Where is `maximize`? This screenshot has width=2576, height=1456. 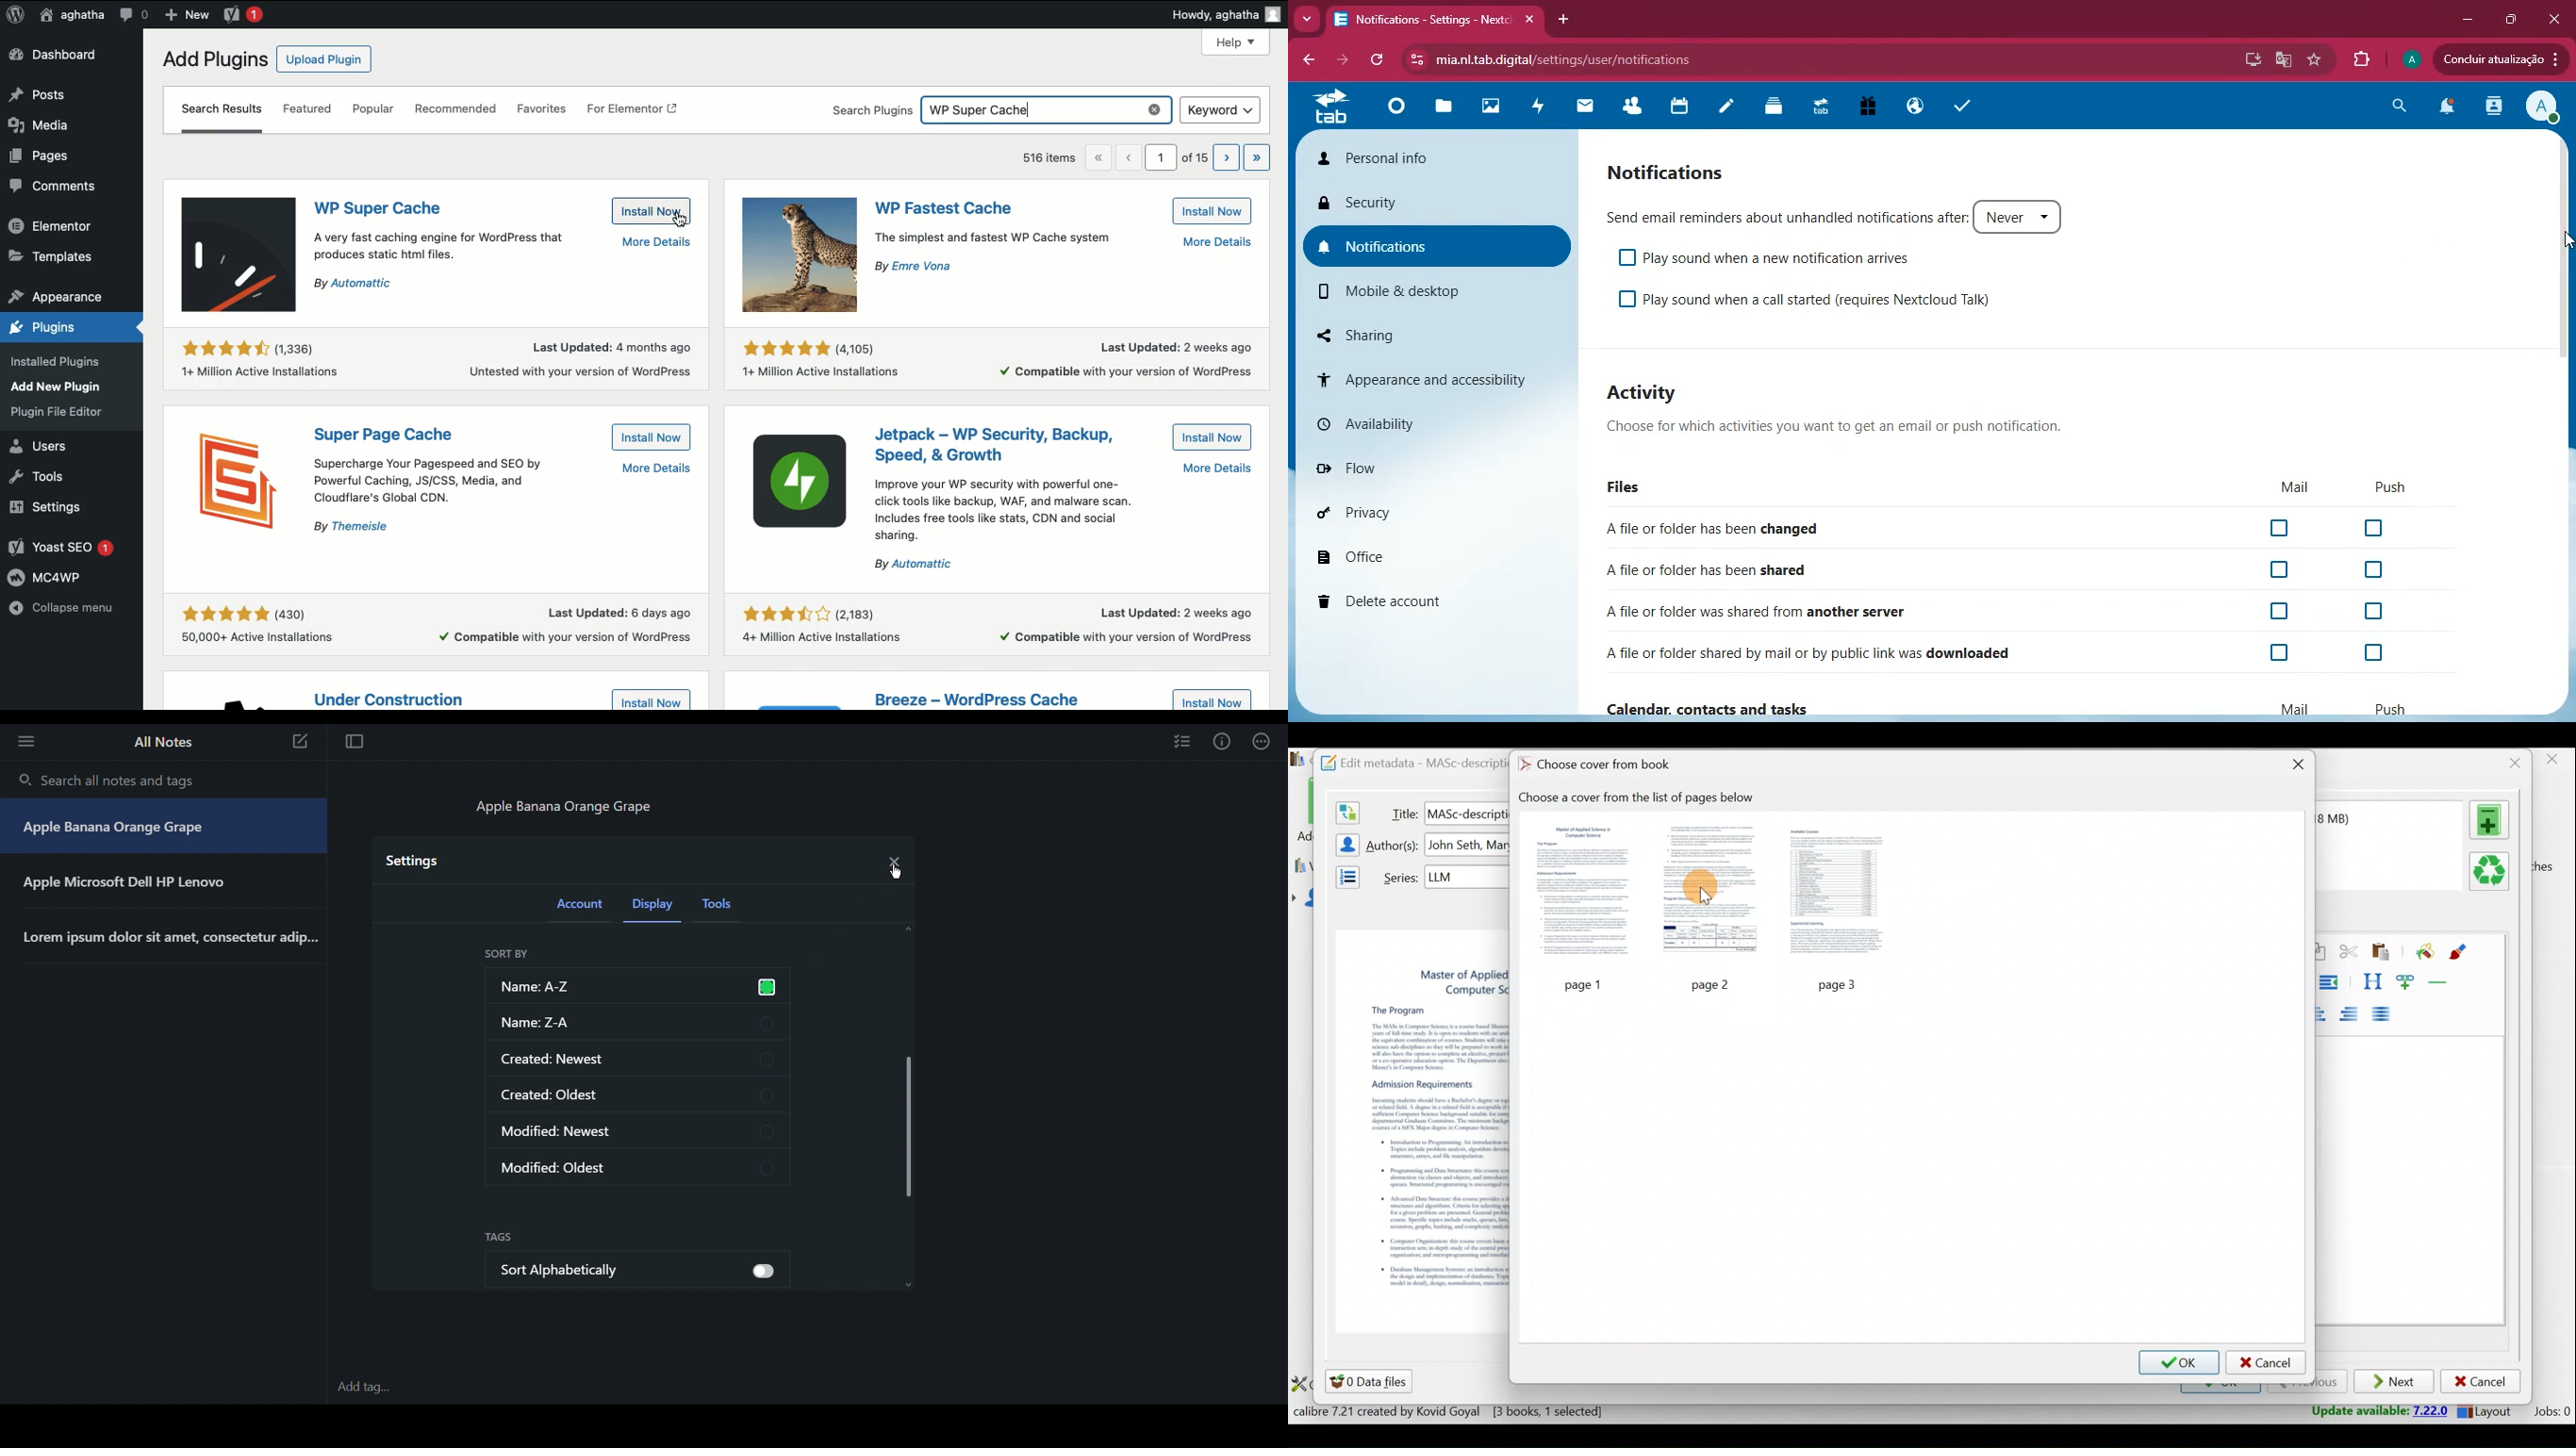 maximize is located at coordinates (2510, 19).